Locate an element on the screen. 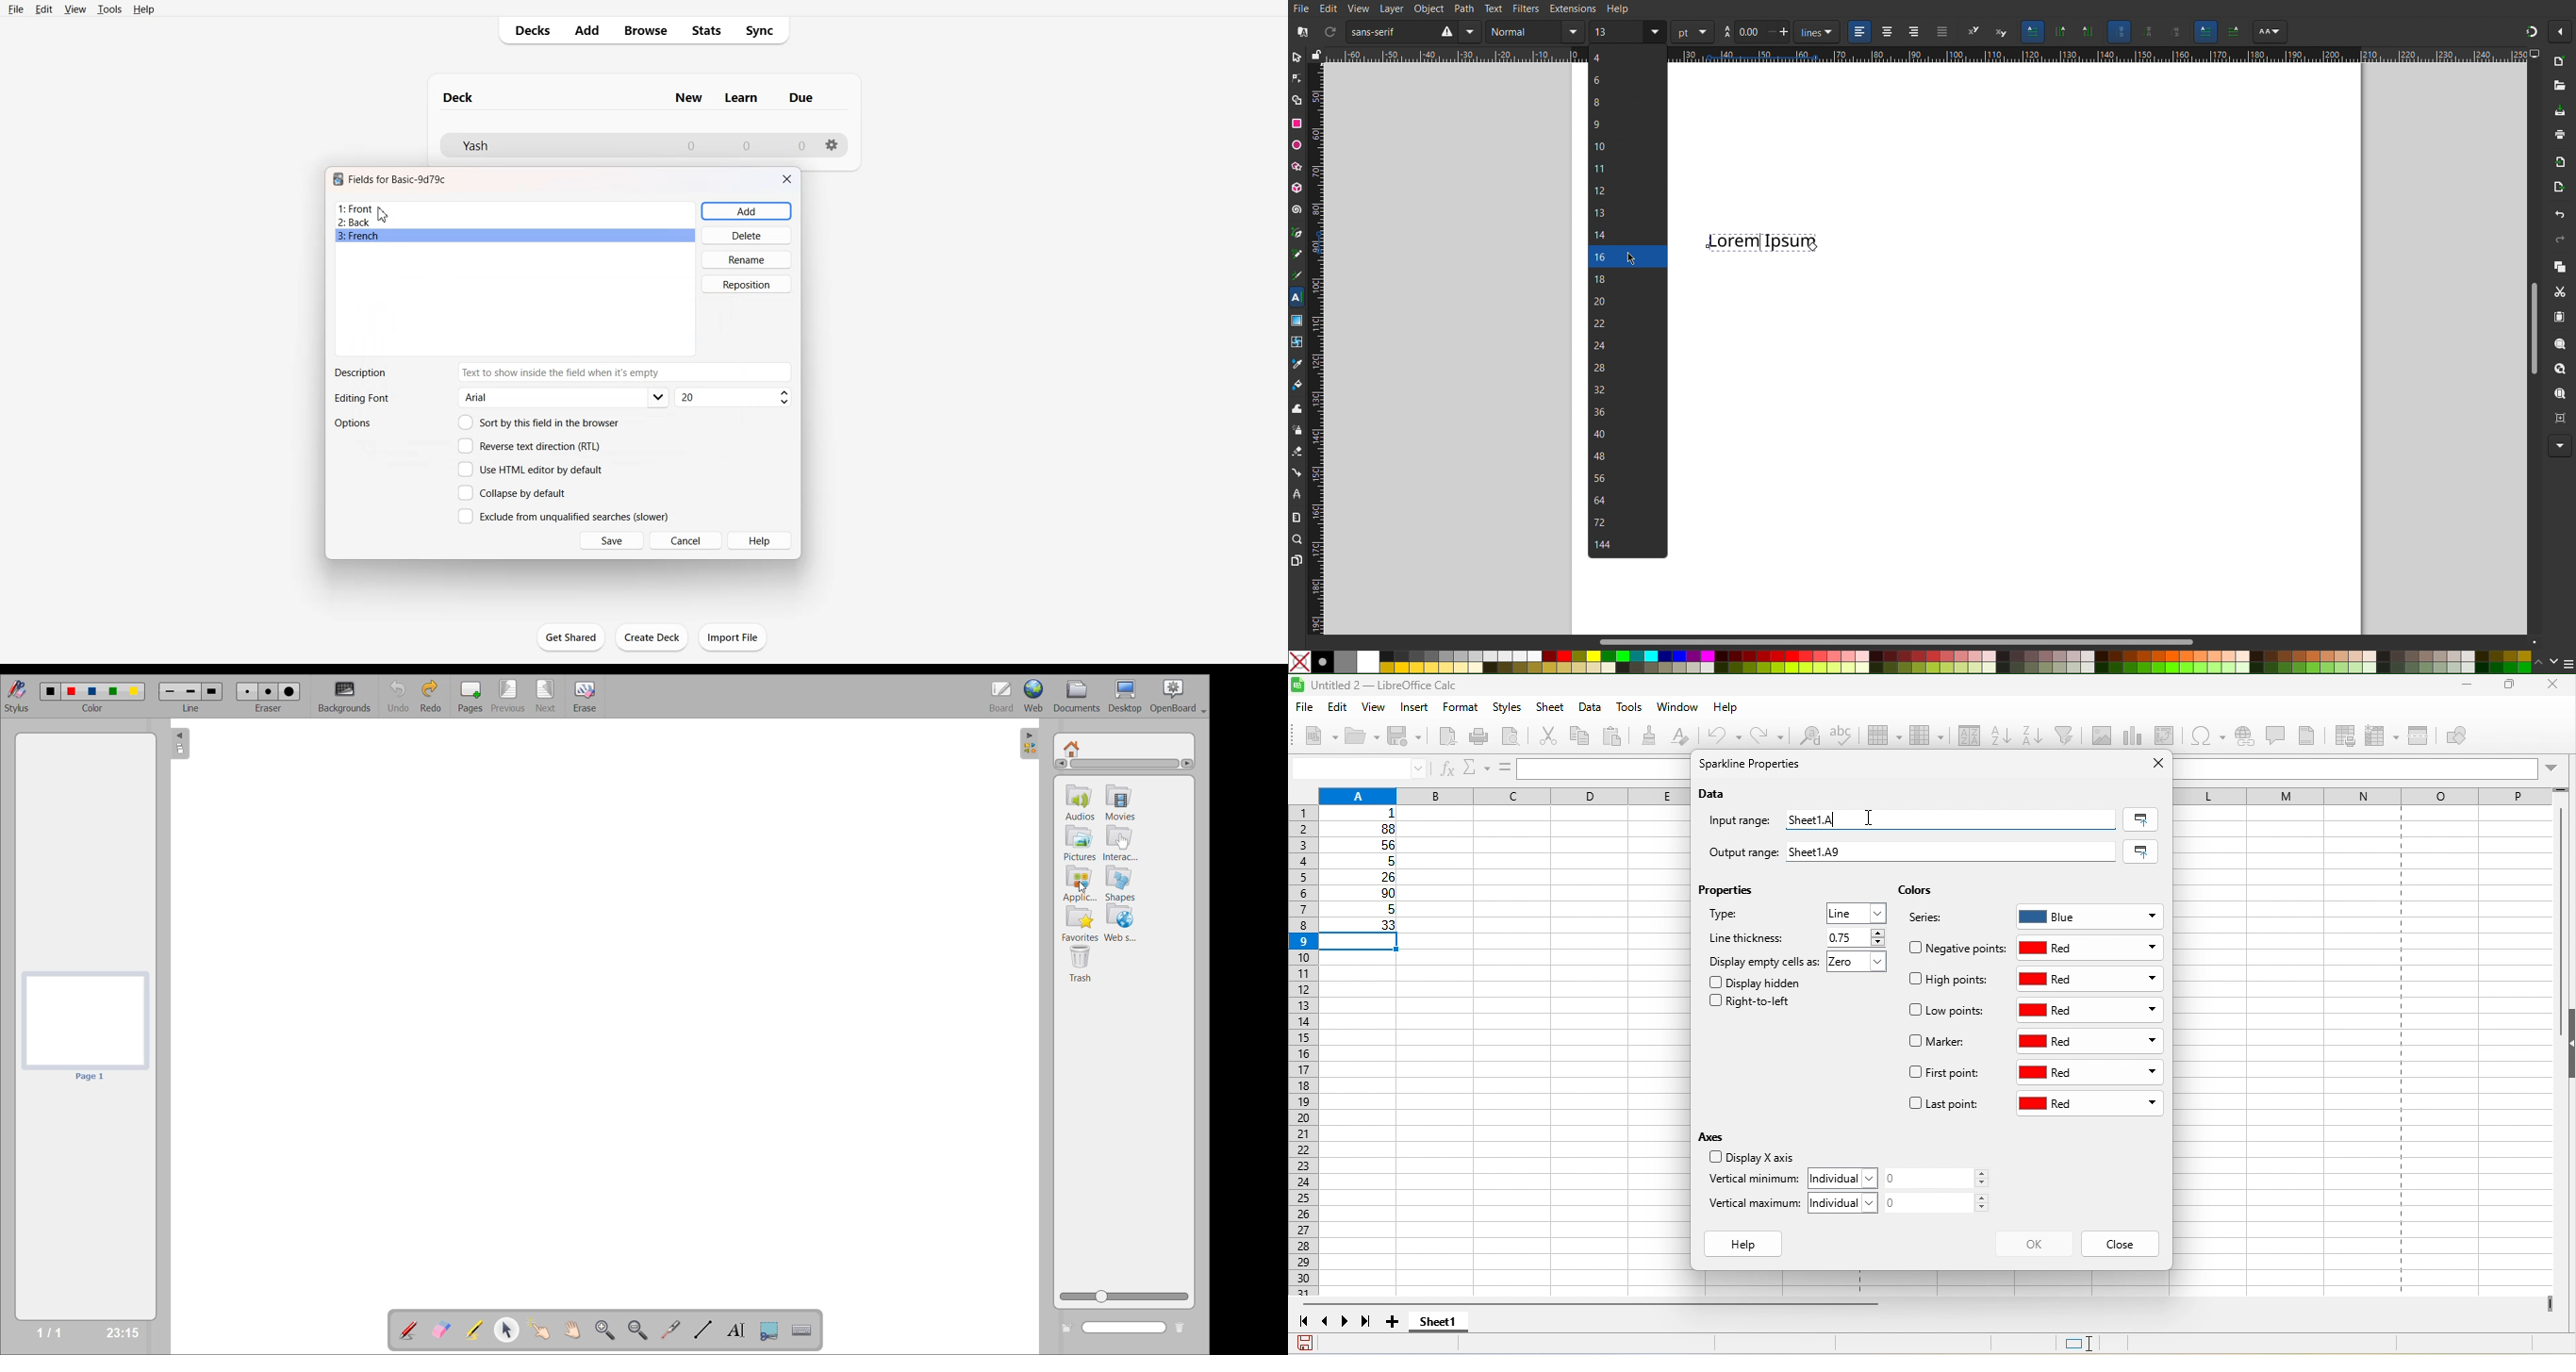 The height and width of the screenshot is (1372, 2576). Horizontal Ruler is located at coordinates (1454, 55).